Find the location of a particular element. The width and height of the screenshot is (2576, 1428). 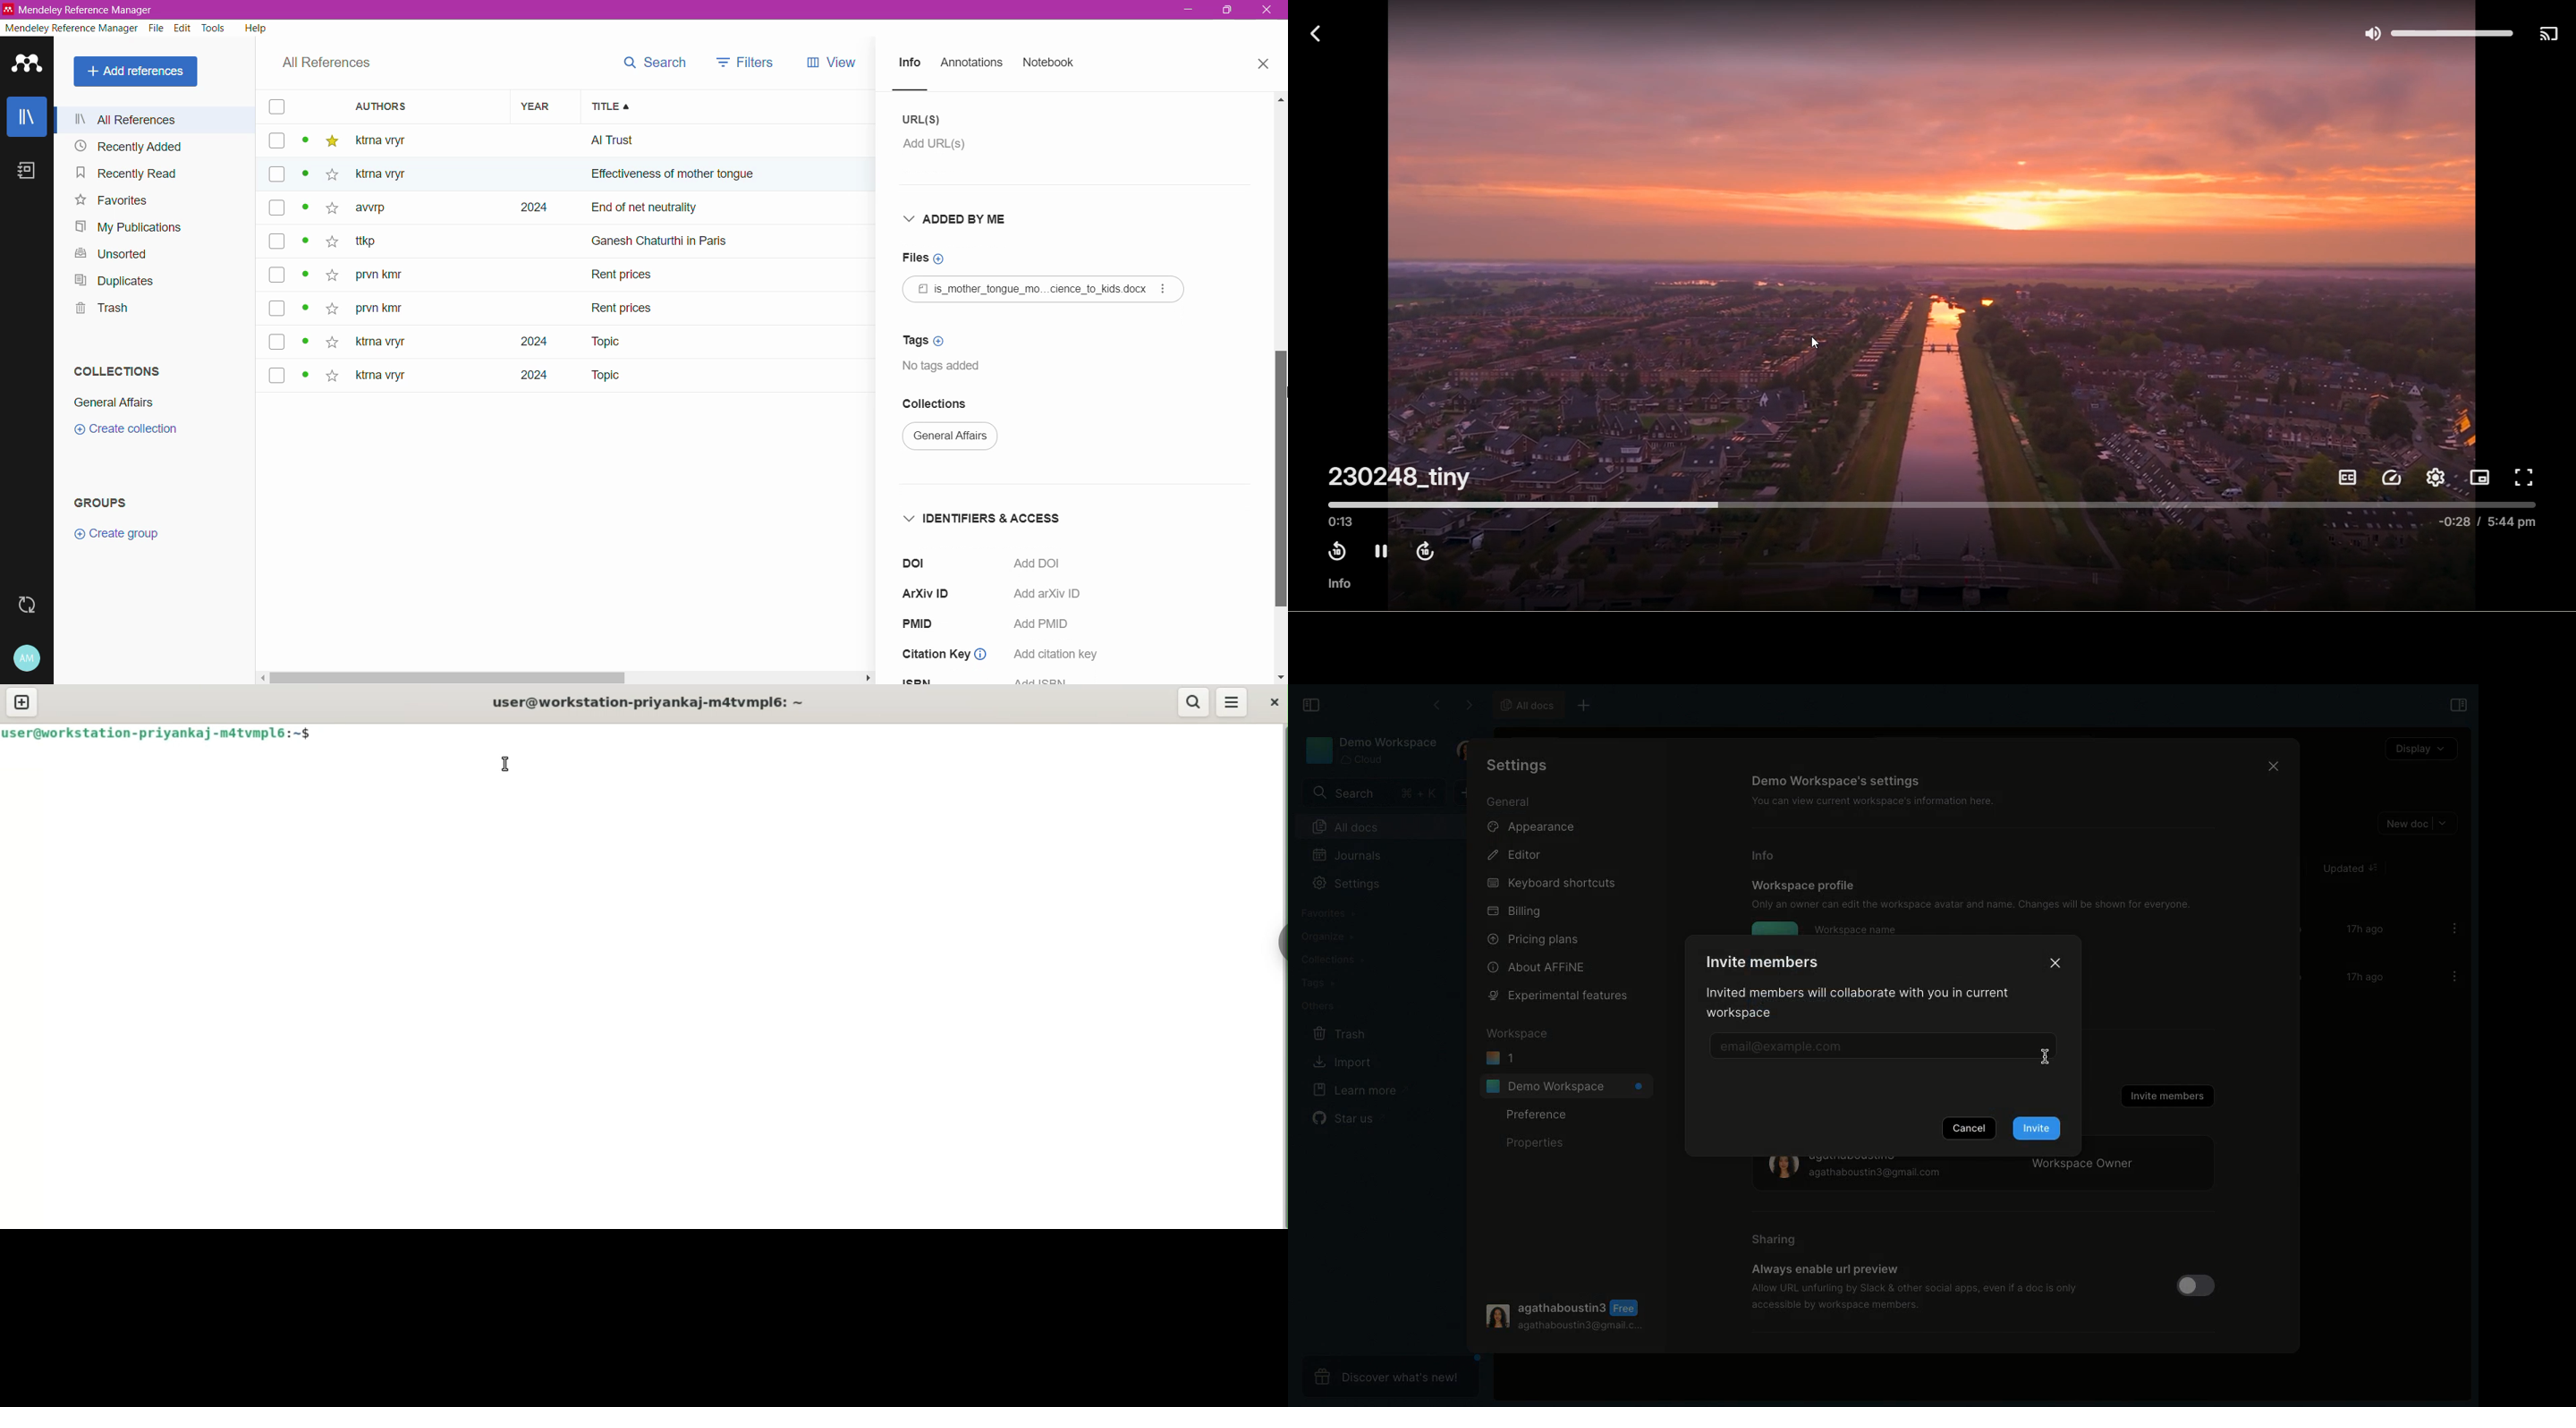

URL(S) is located at coordinates (924, 119).